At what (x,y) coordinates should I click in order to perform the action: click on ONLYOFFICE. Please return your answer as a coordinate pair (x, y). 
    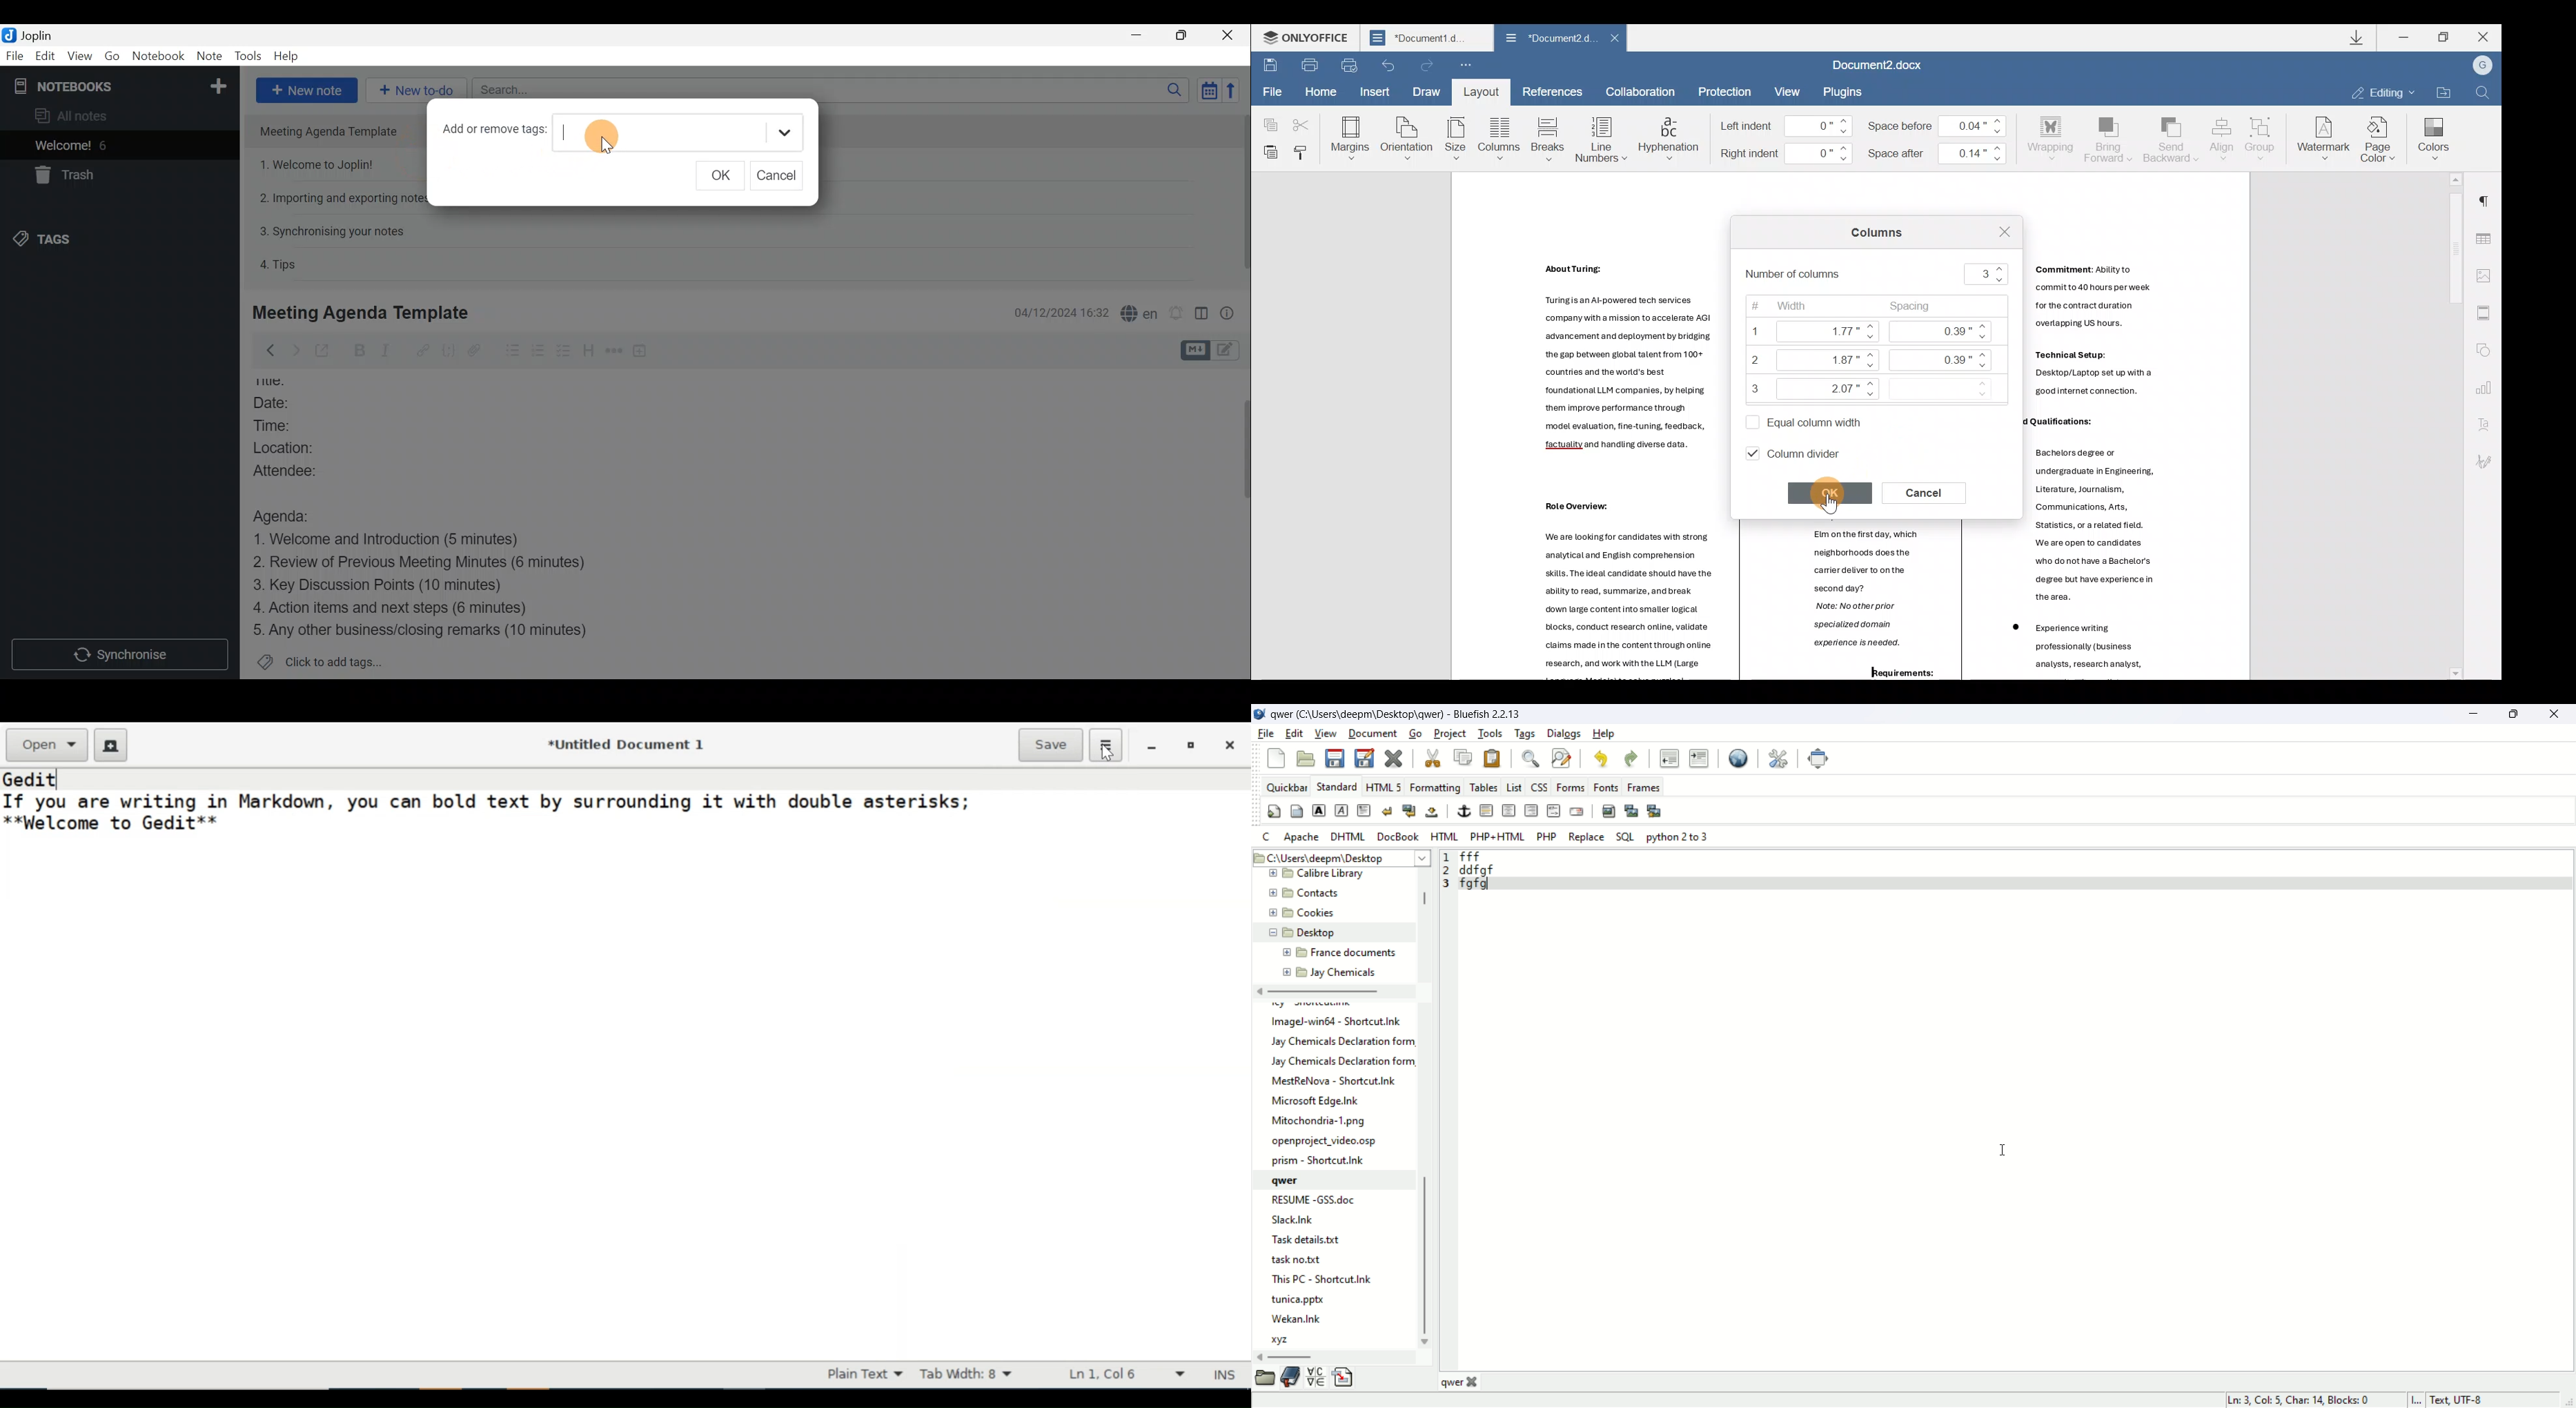
    Looking at the image, I should click on (1308, 40).